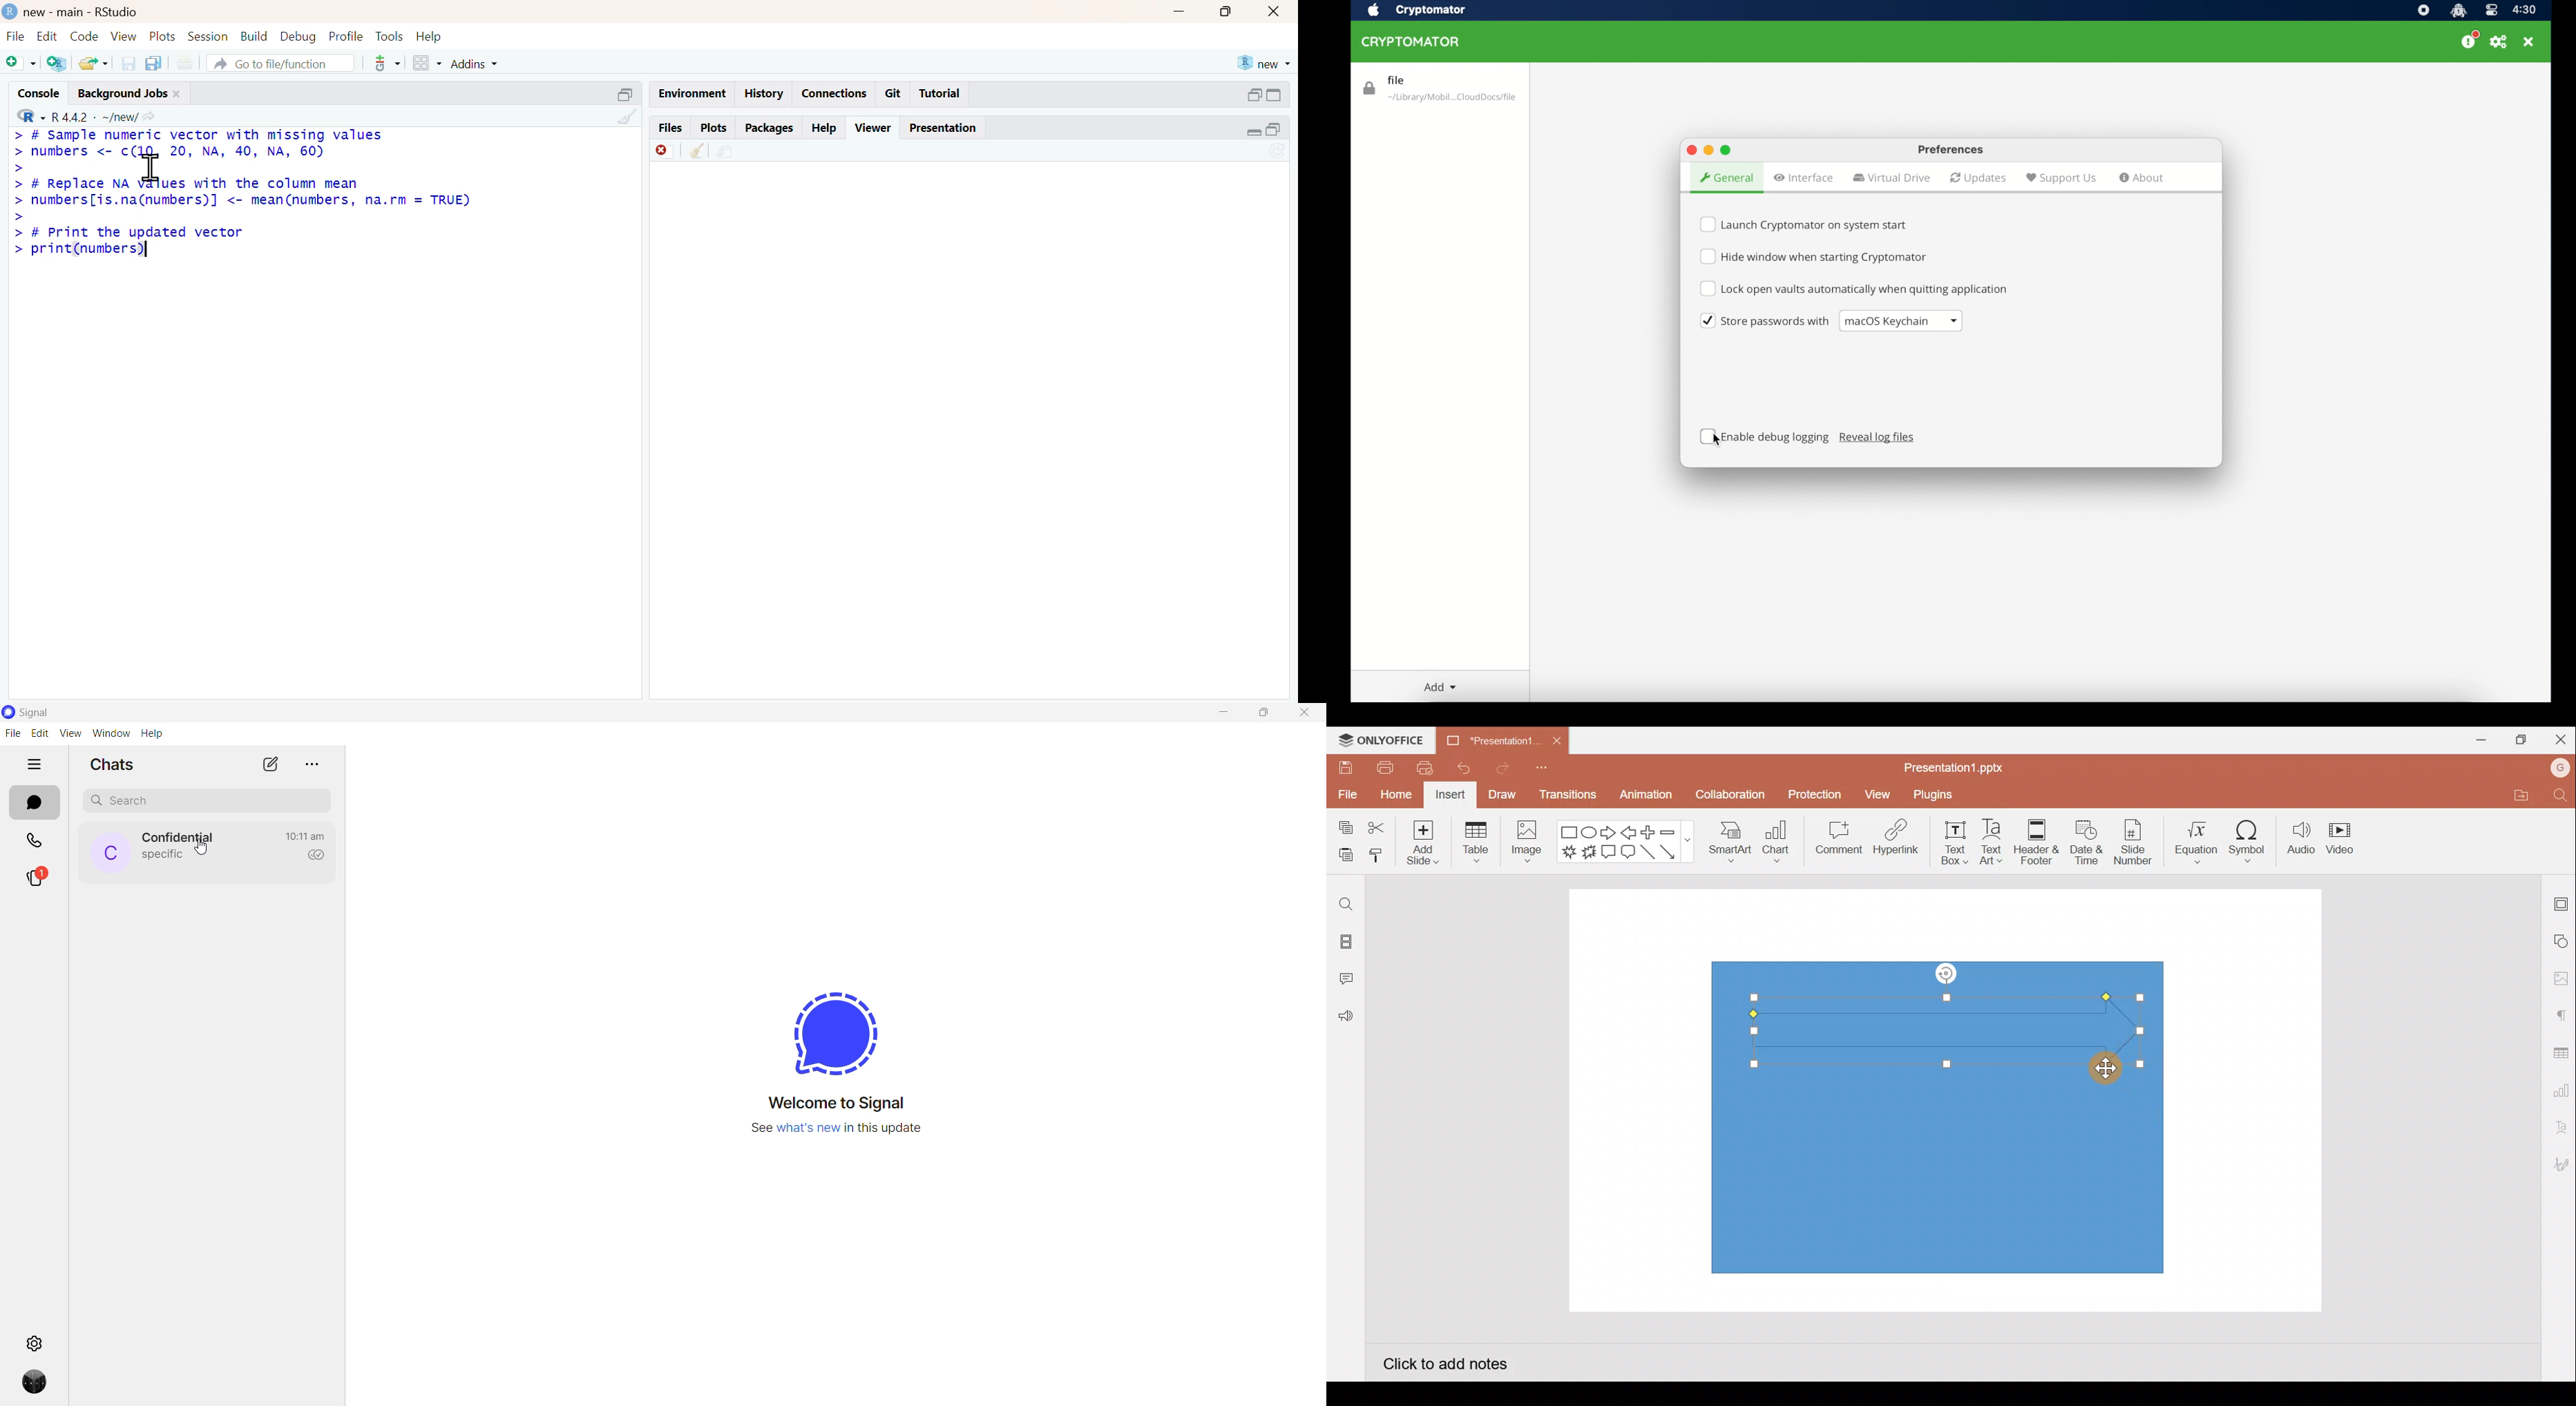 Image resolution: width=2576 pixels, height=1428 pixels. I want to click on copy, so click(153, 64).